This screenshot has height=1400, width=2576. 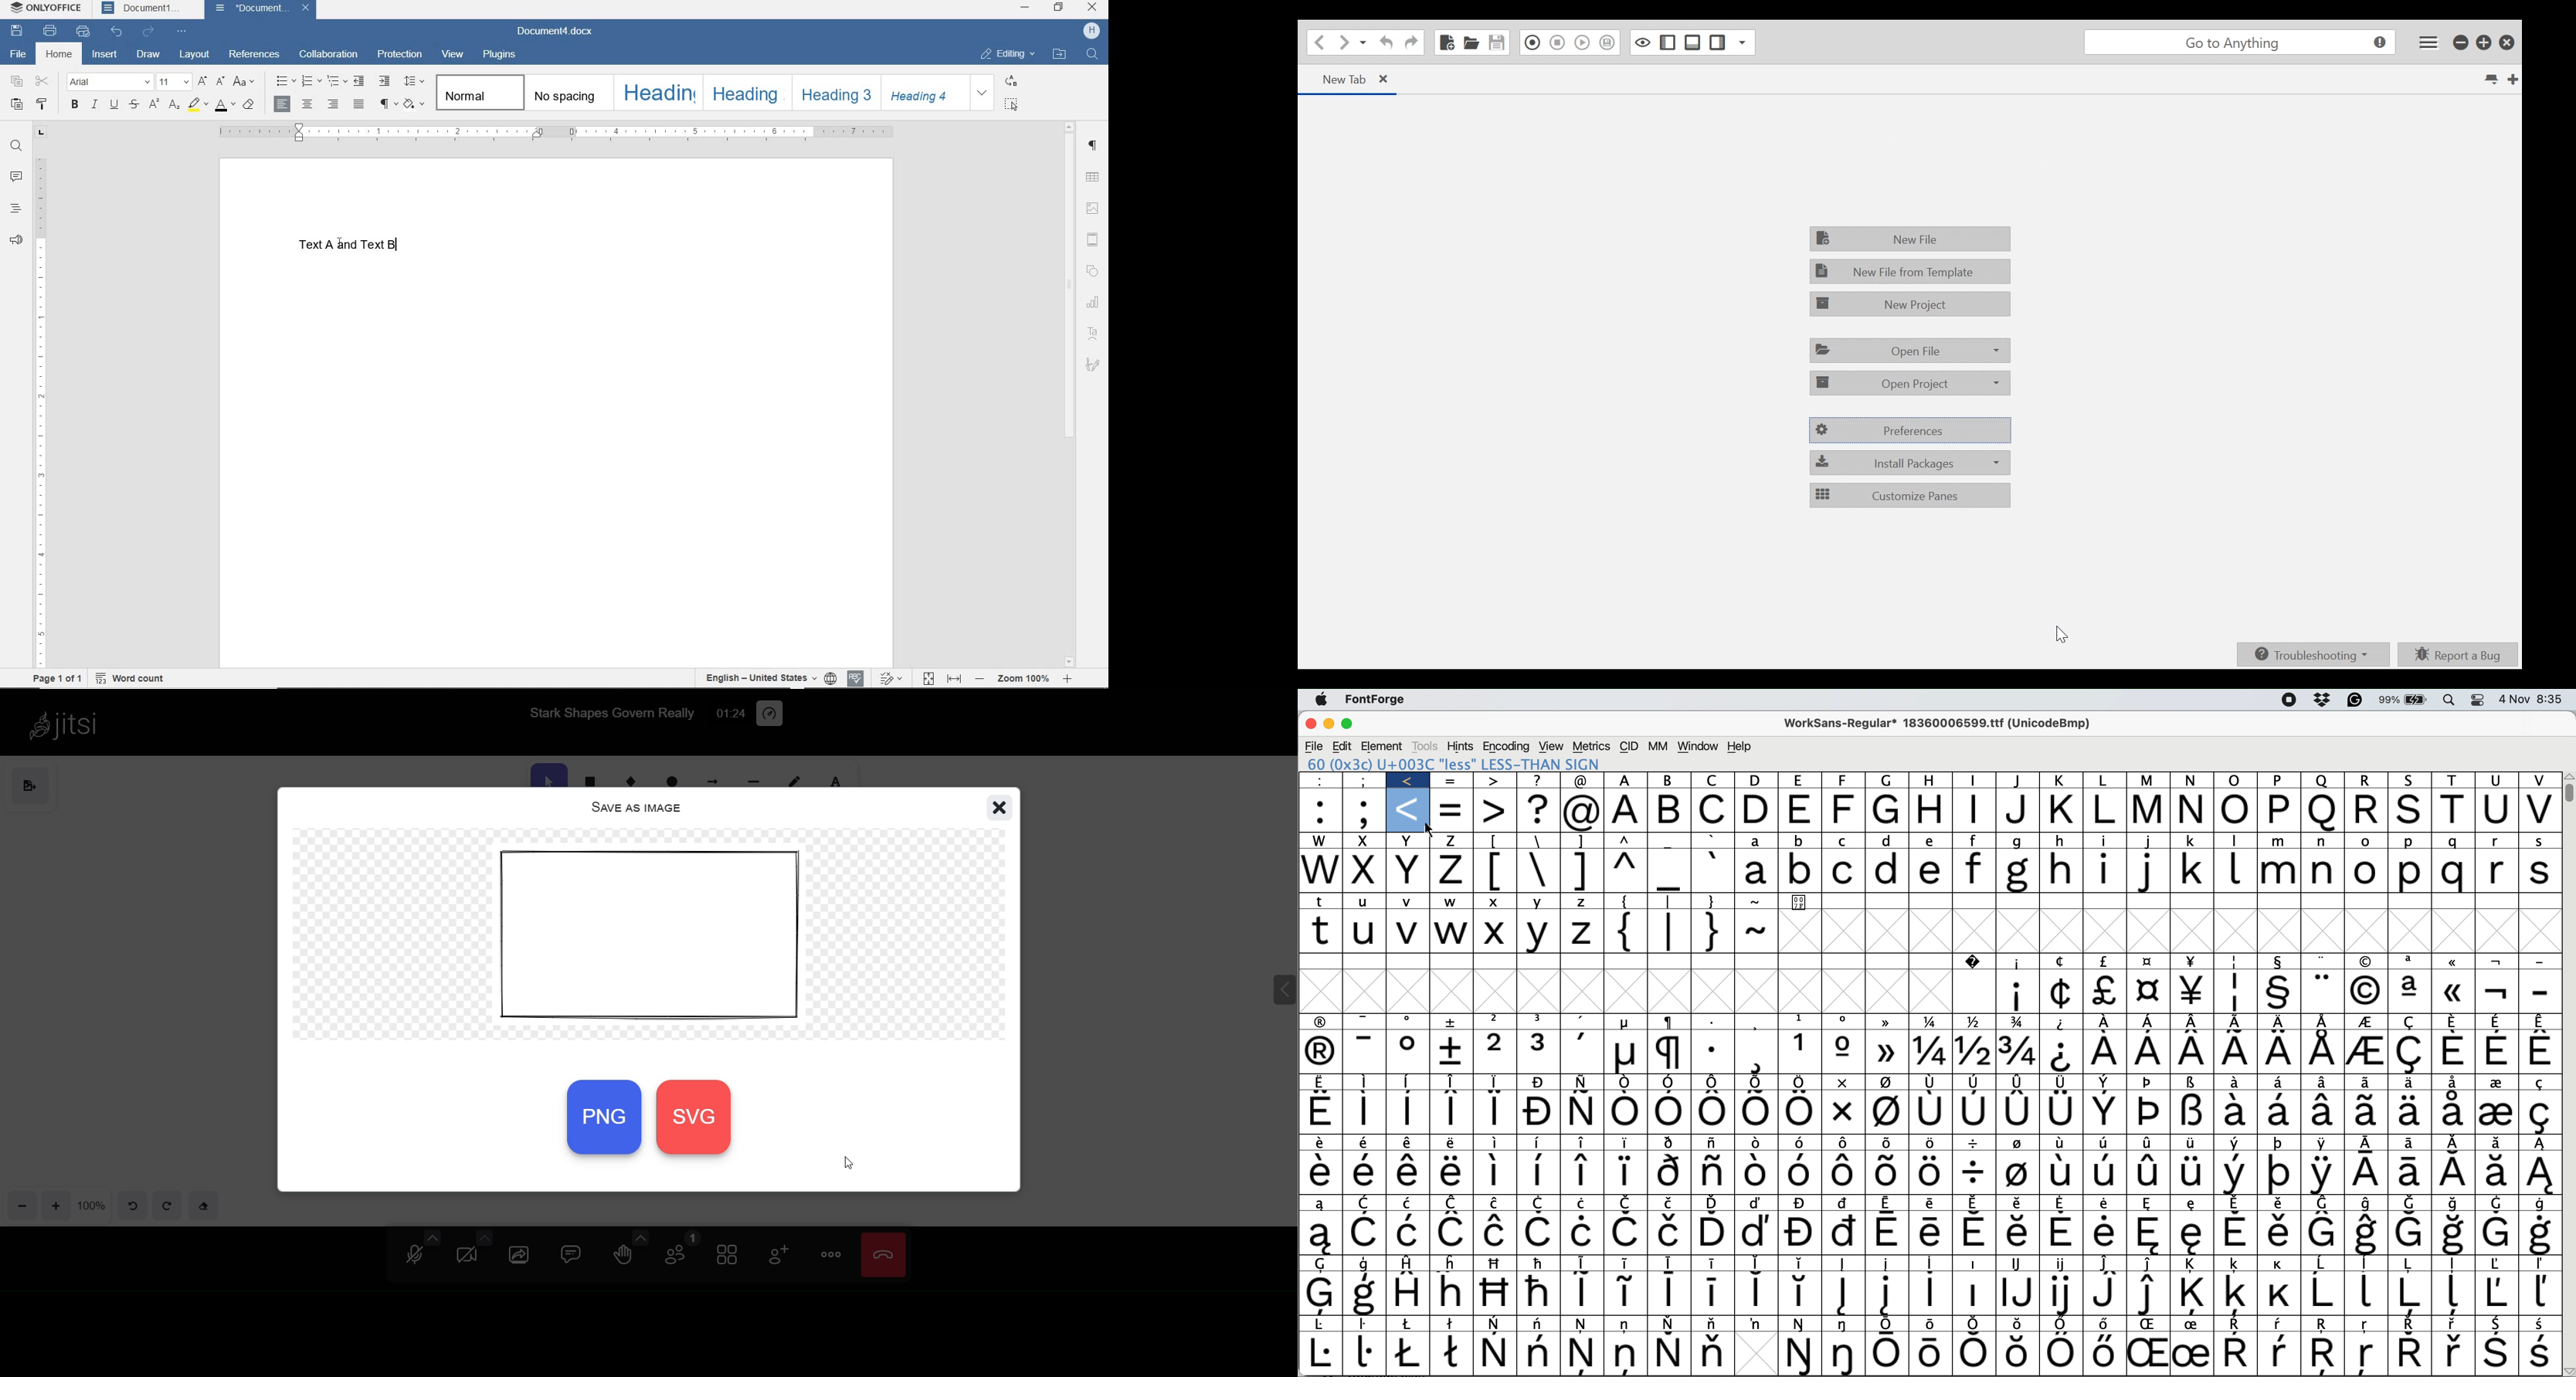 What do you see at coordinates (1671, 781) in the screenshot?
I see `b` at bounding box center [1671, 781].